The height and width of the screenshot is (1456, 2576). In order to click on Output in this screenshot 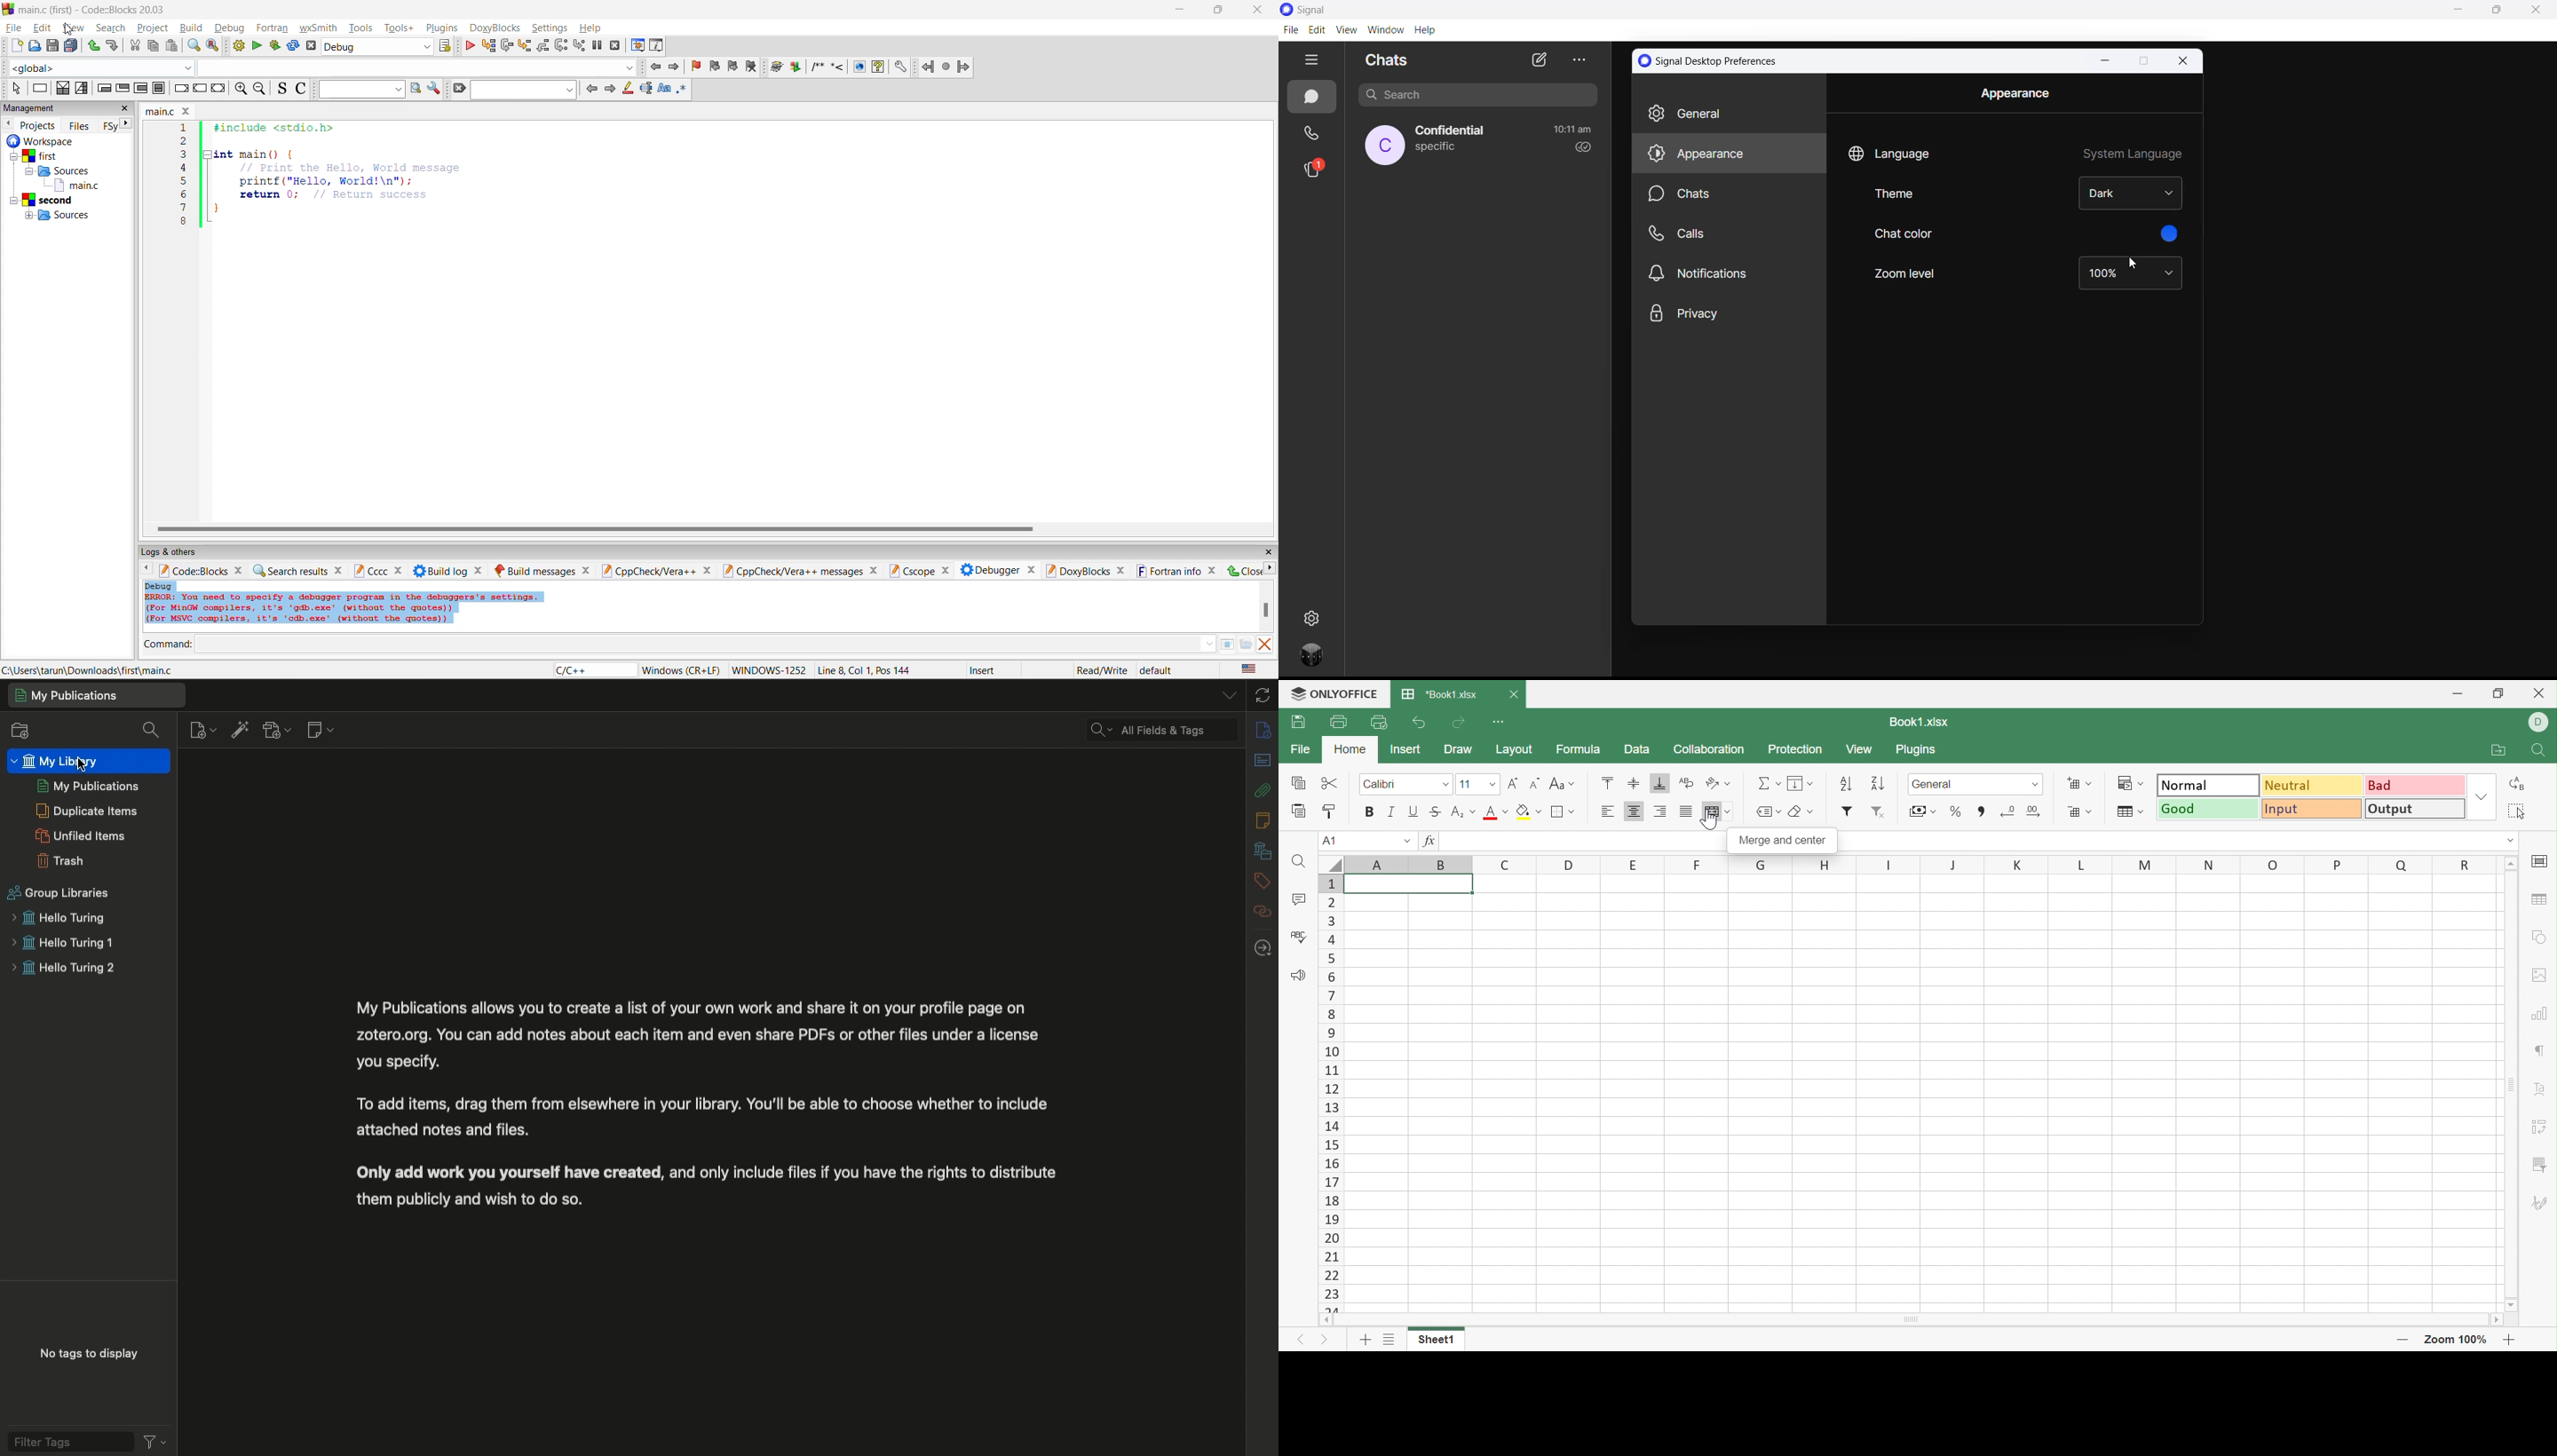, I will do `click(2415, 809)`.